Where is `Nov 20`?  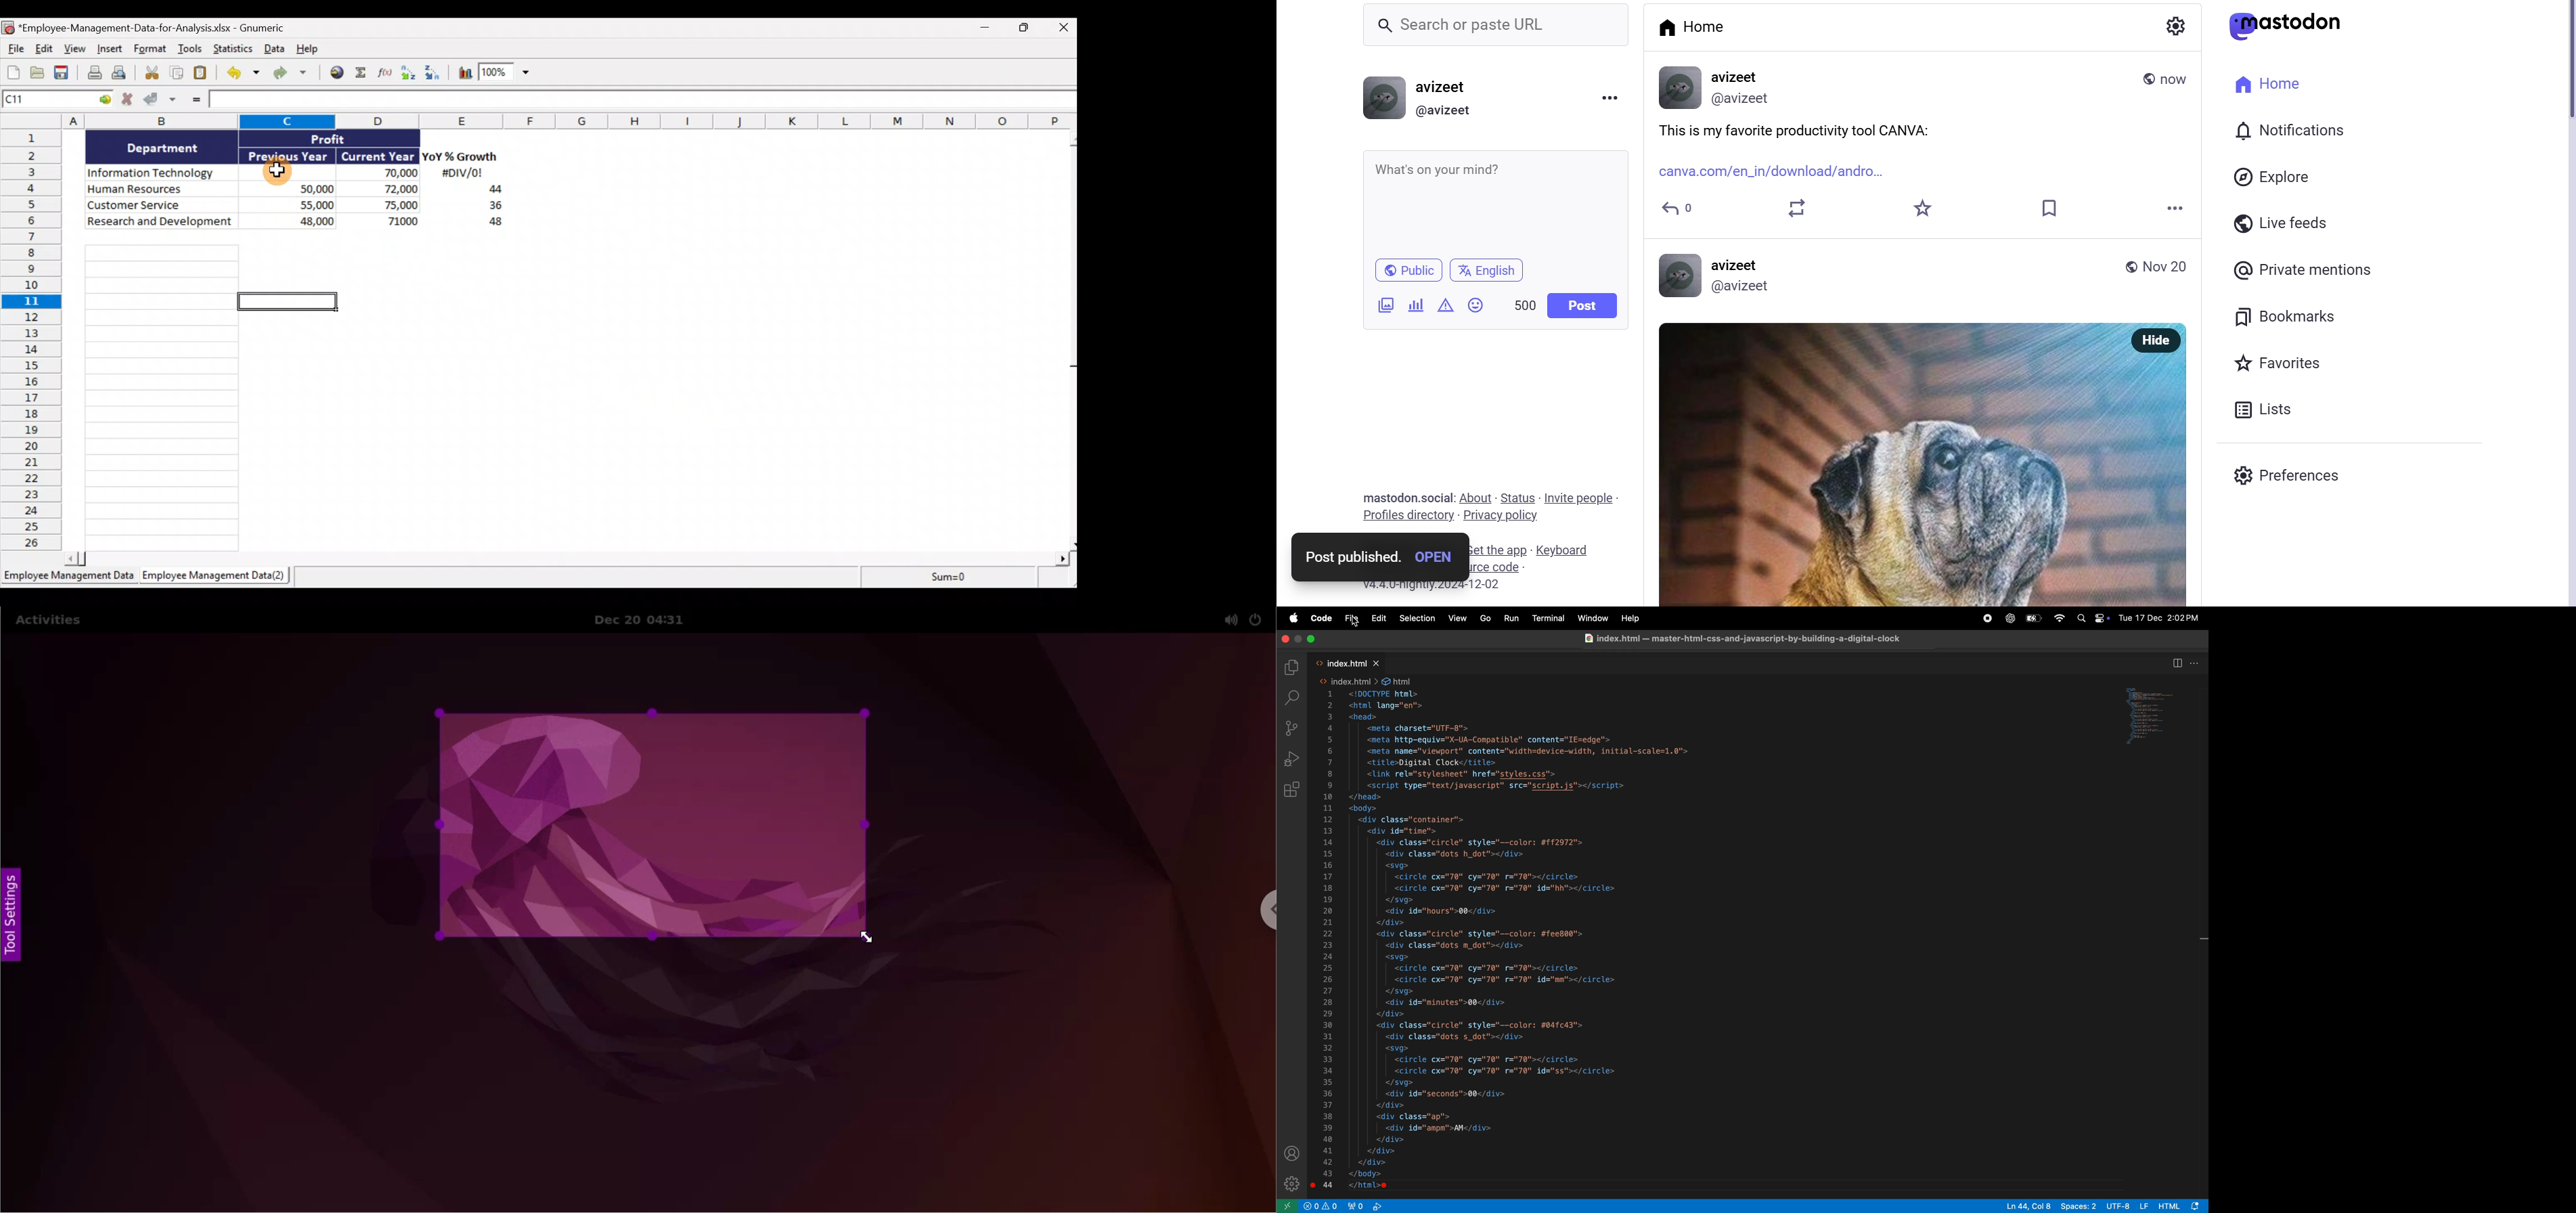
Nov 20 is located at coordinates (2171, 268).